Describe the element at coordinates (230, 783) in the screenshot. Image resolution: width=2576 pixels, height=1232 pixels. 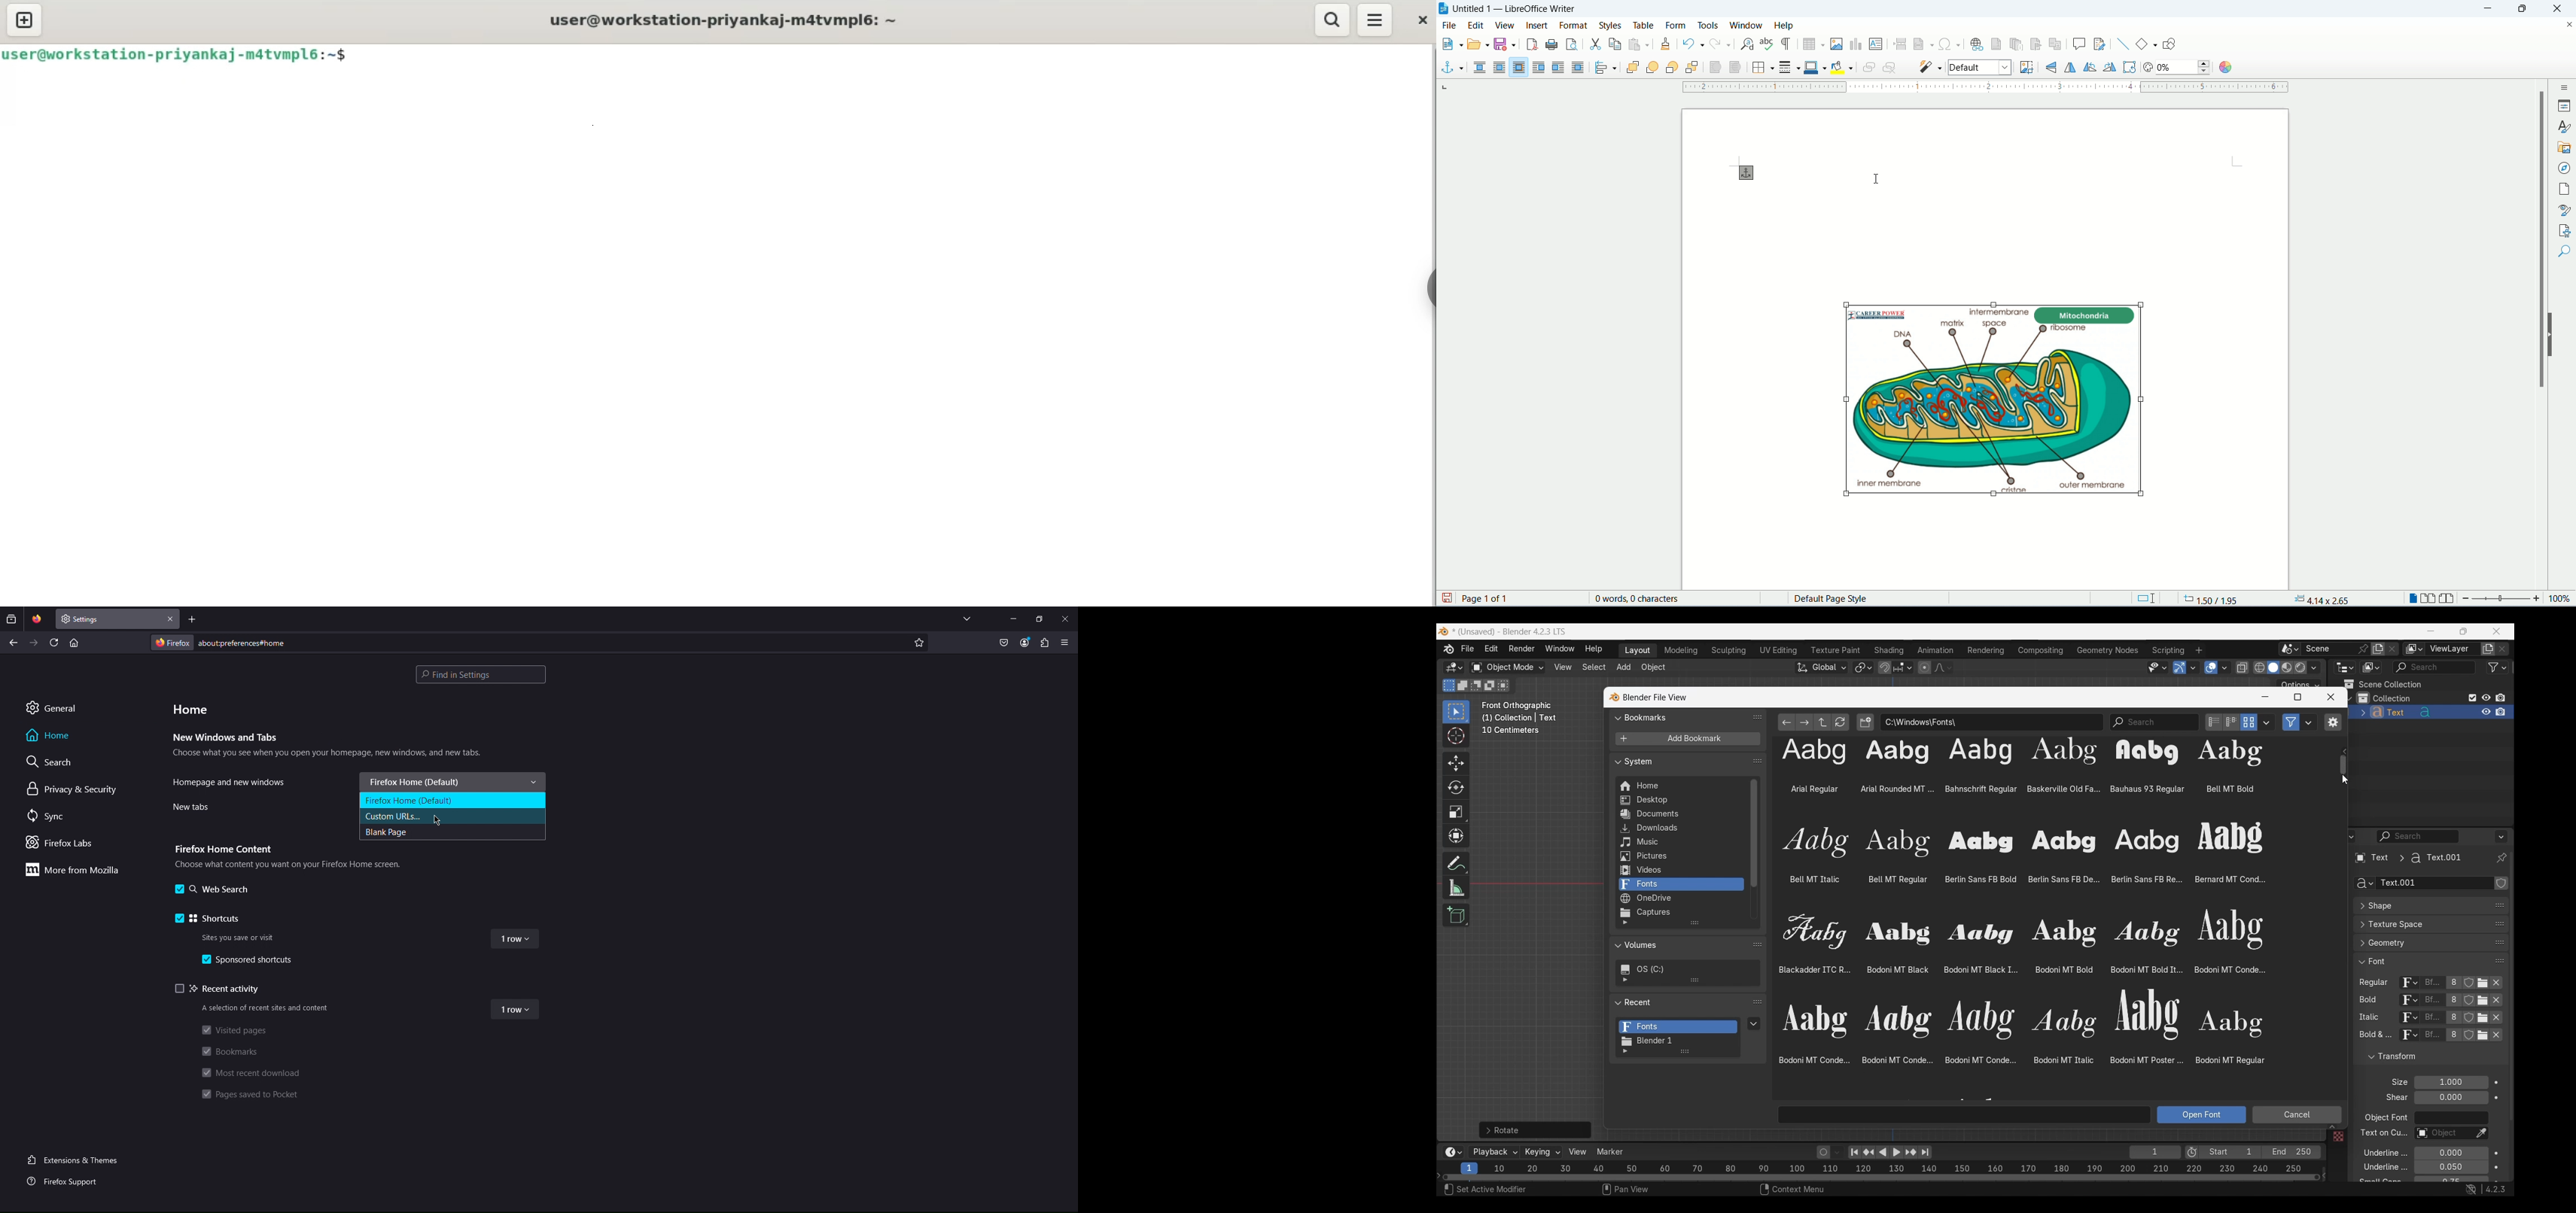
I see `Homepage and new windows` at that location.